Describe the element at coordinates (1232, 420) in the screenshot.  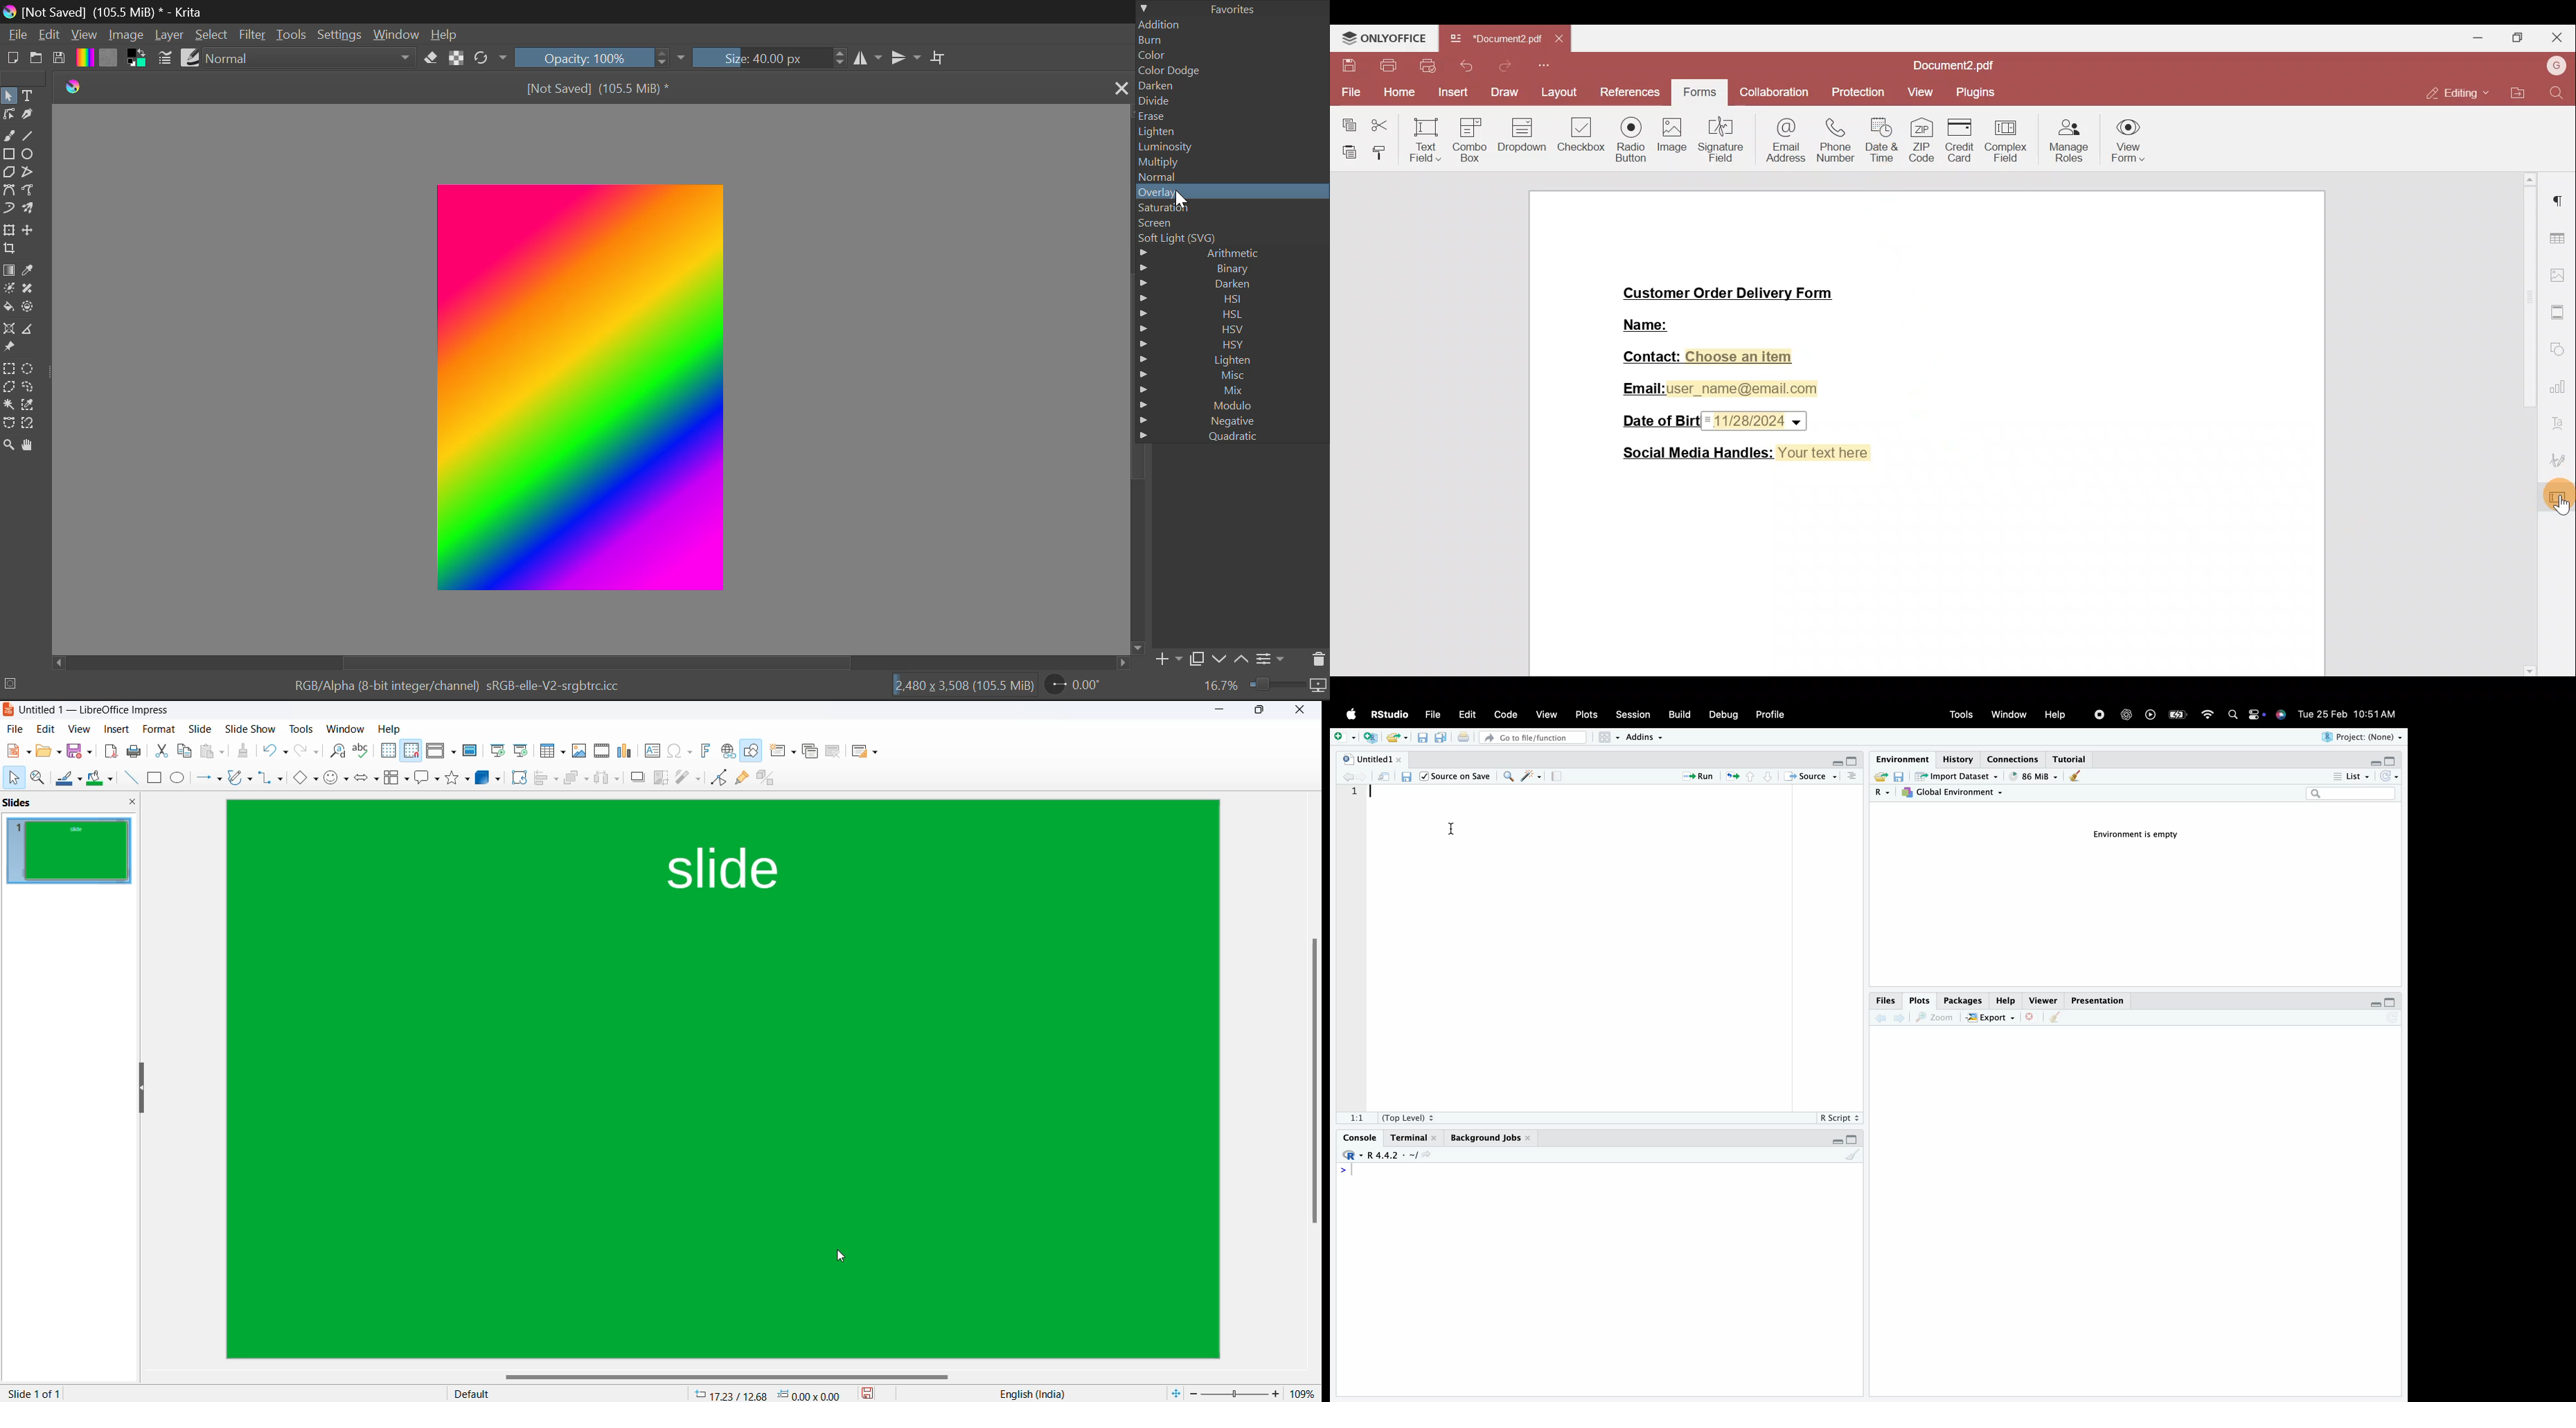
I see `Negative` at that location.